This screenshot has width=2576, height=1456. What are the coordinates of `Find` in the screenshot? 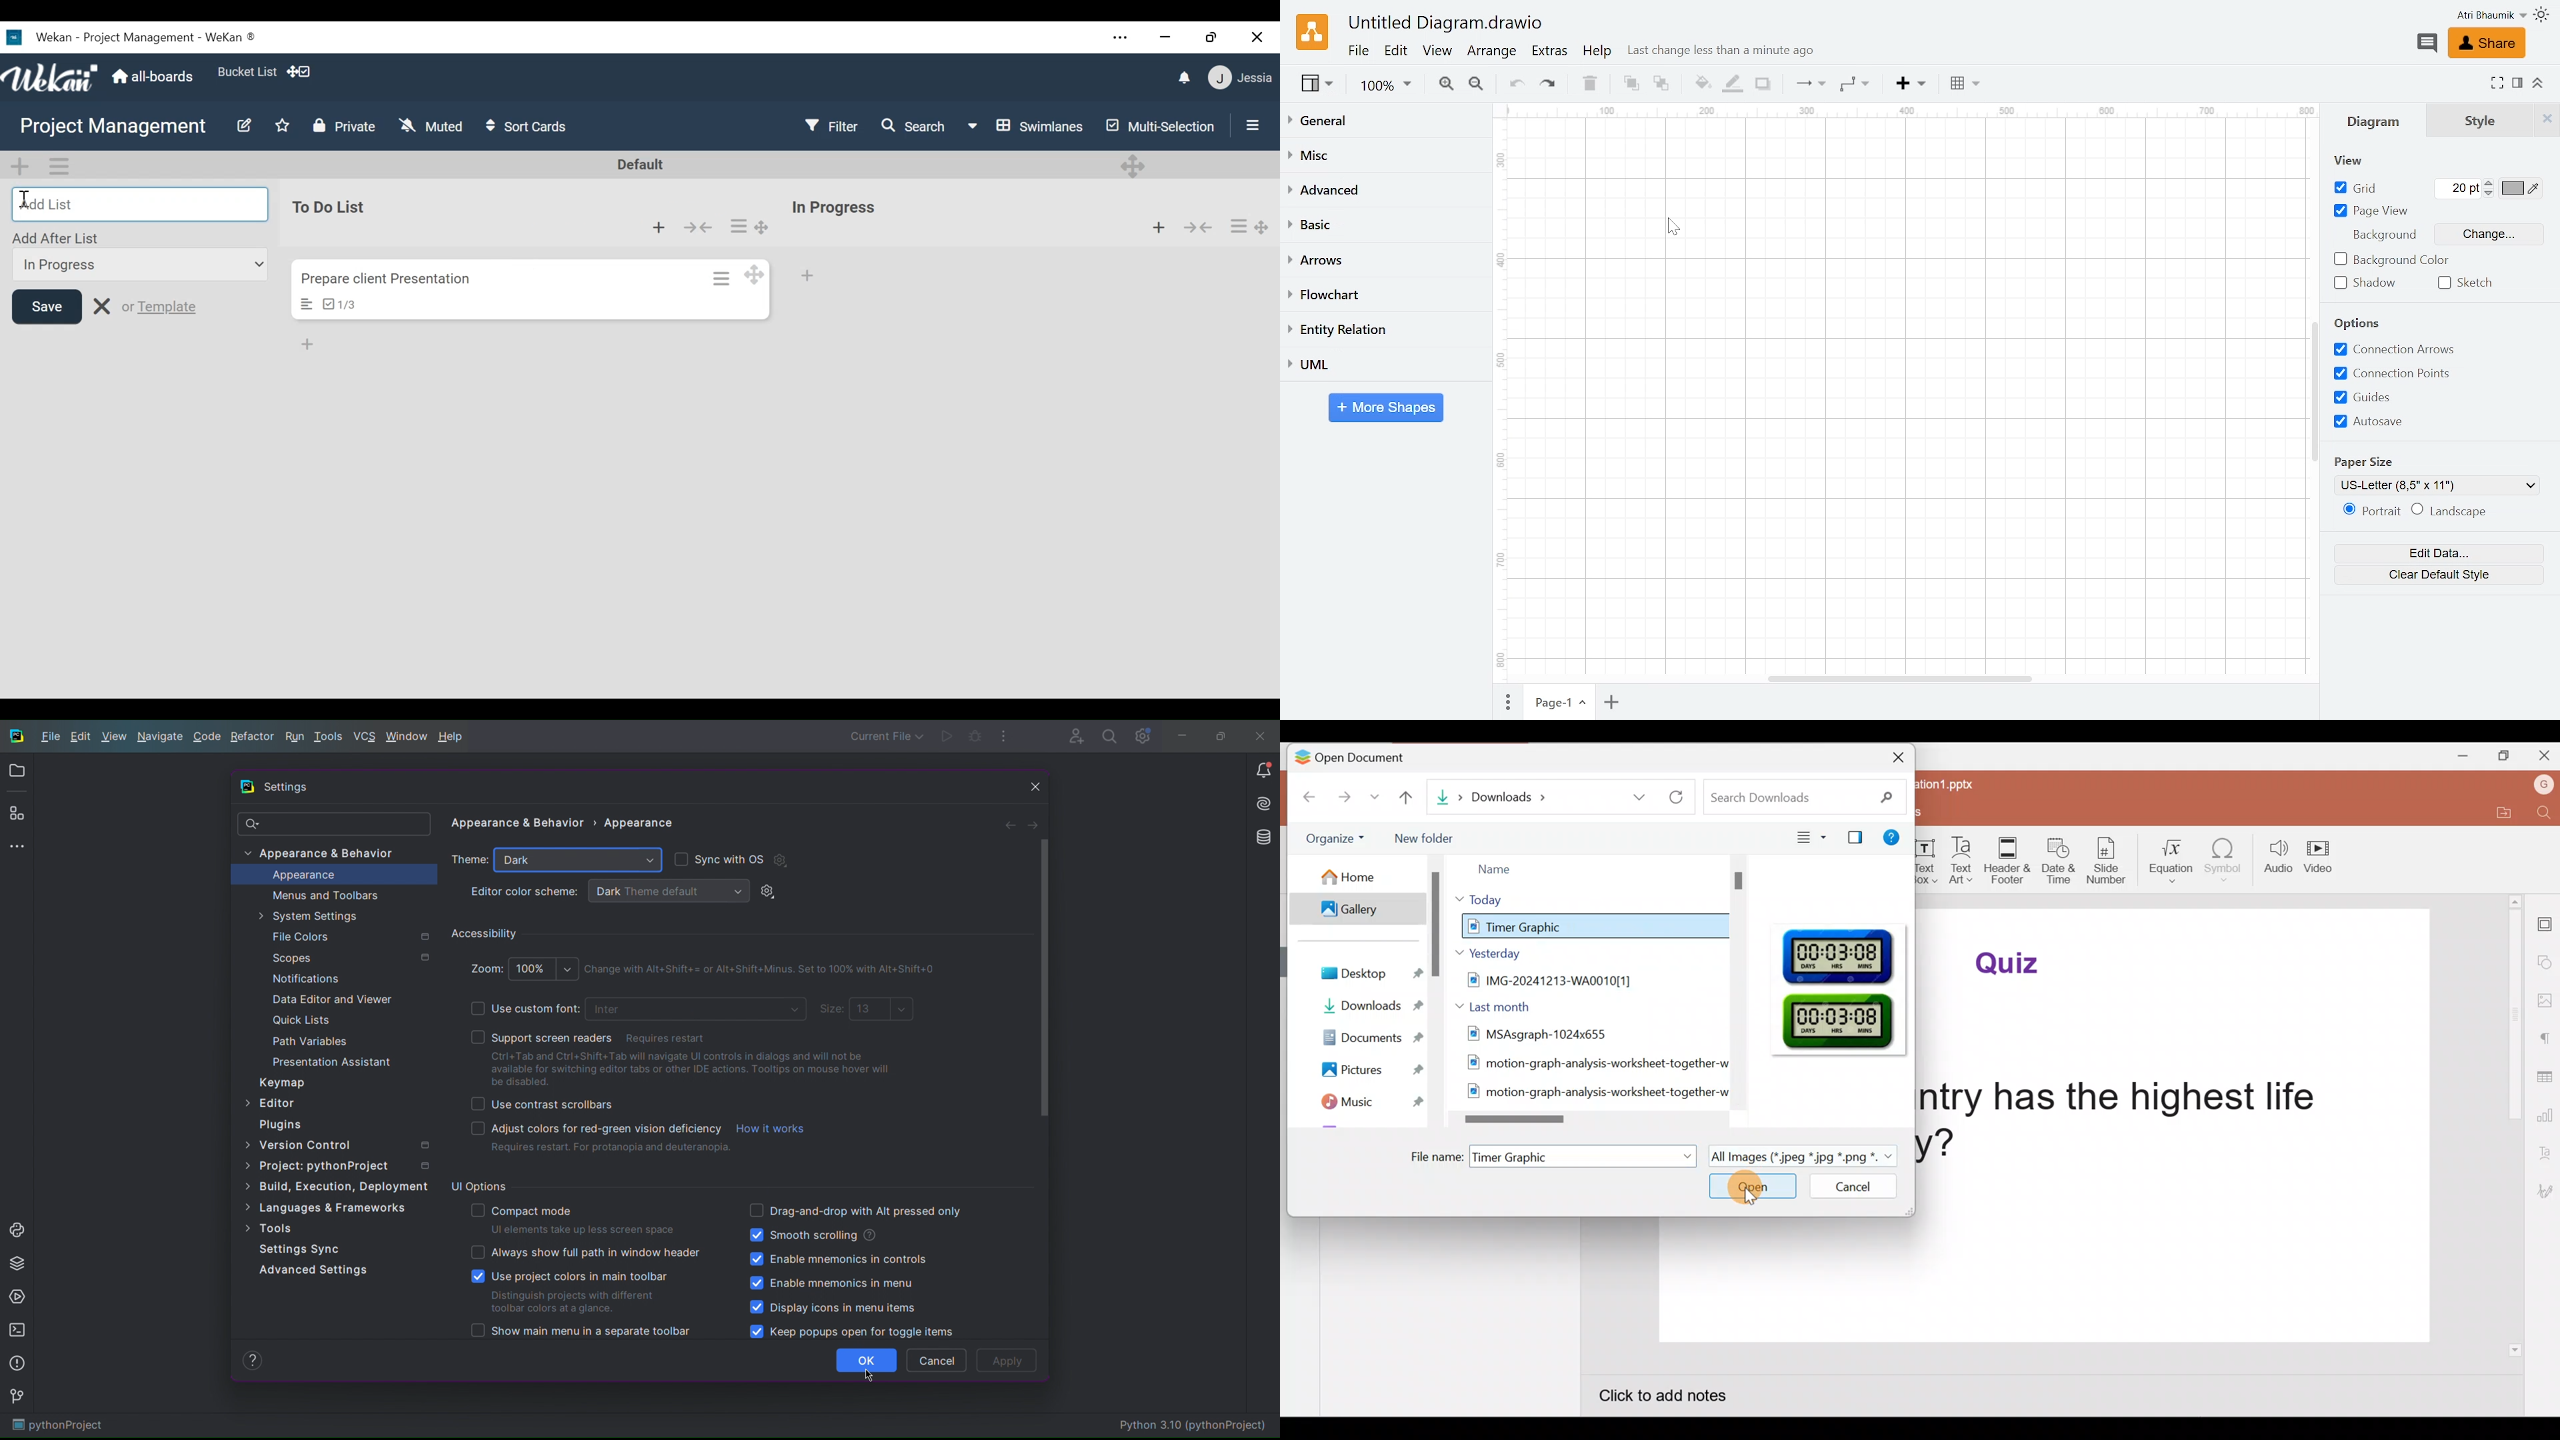 It's located at (2541, 815).